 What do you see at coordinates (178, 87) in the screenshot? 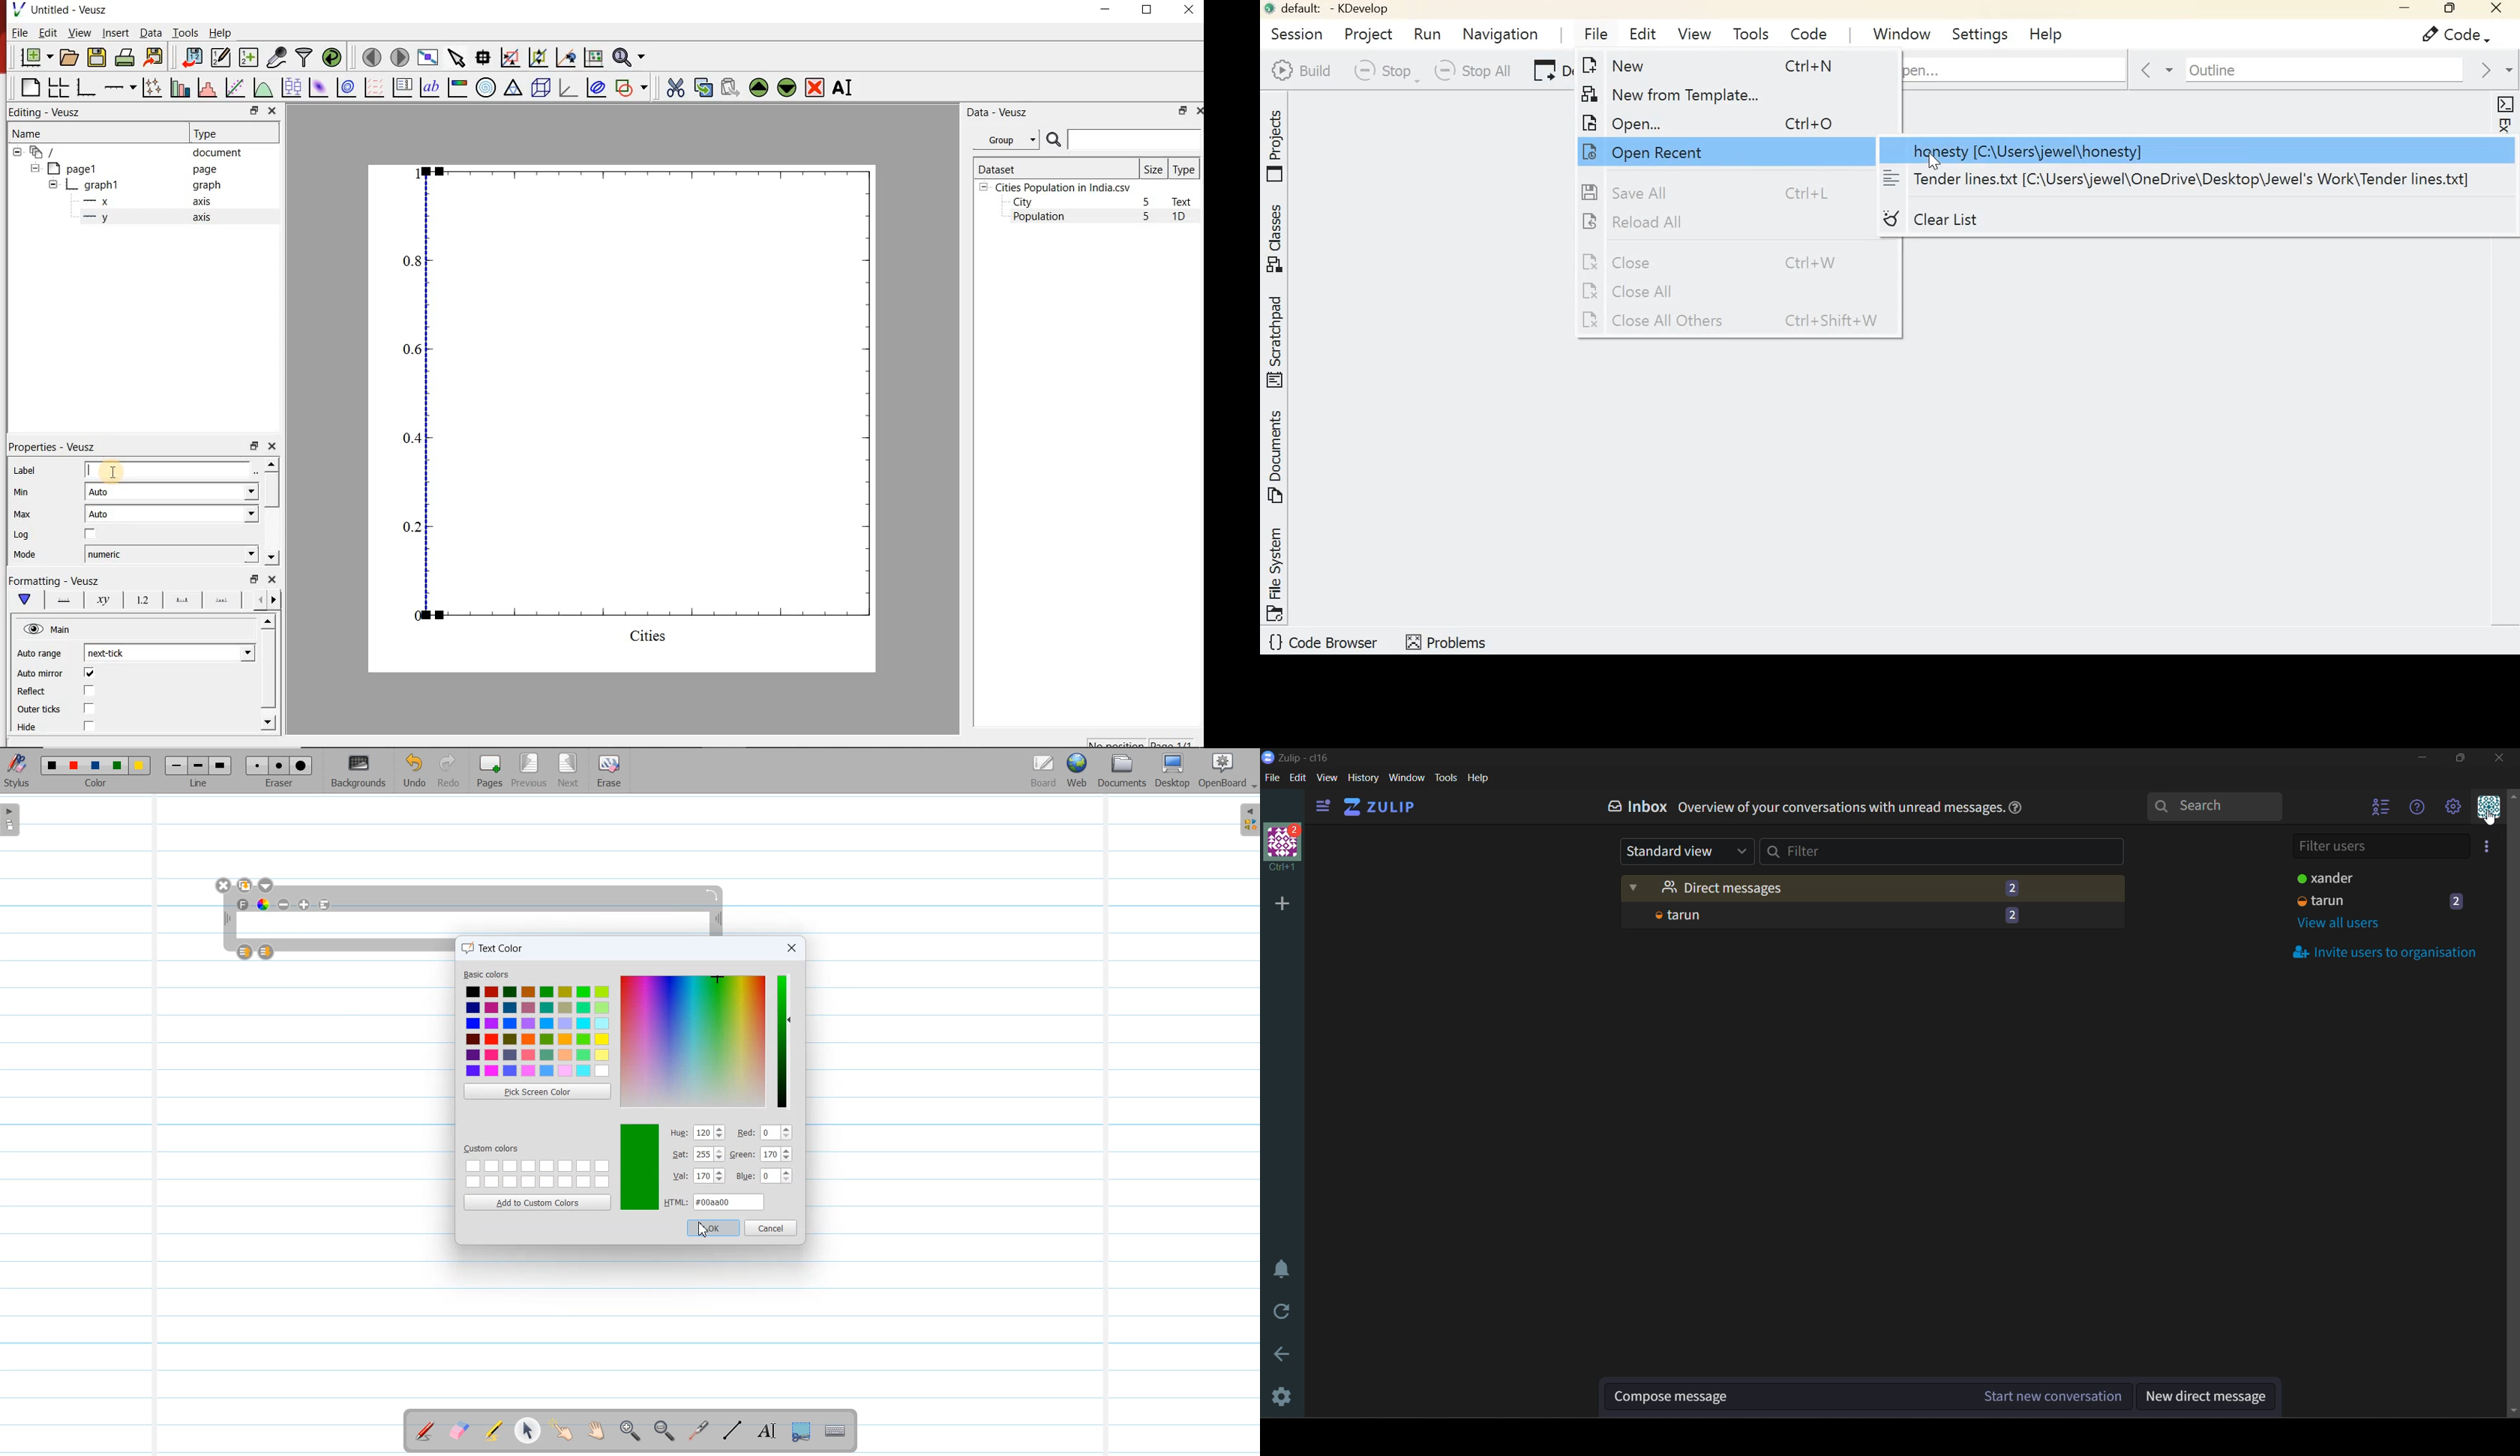
I see `plot bar charts` at bounding box center [178, 87].